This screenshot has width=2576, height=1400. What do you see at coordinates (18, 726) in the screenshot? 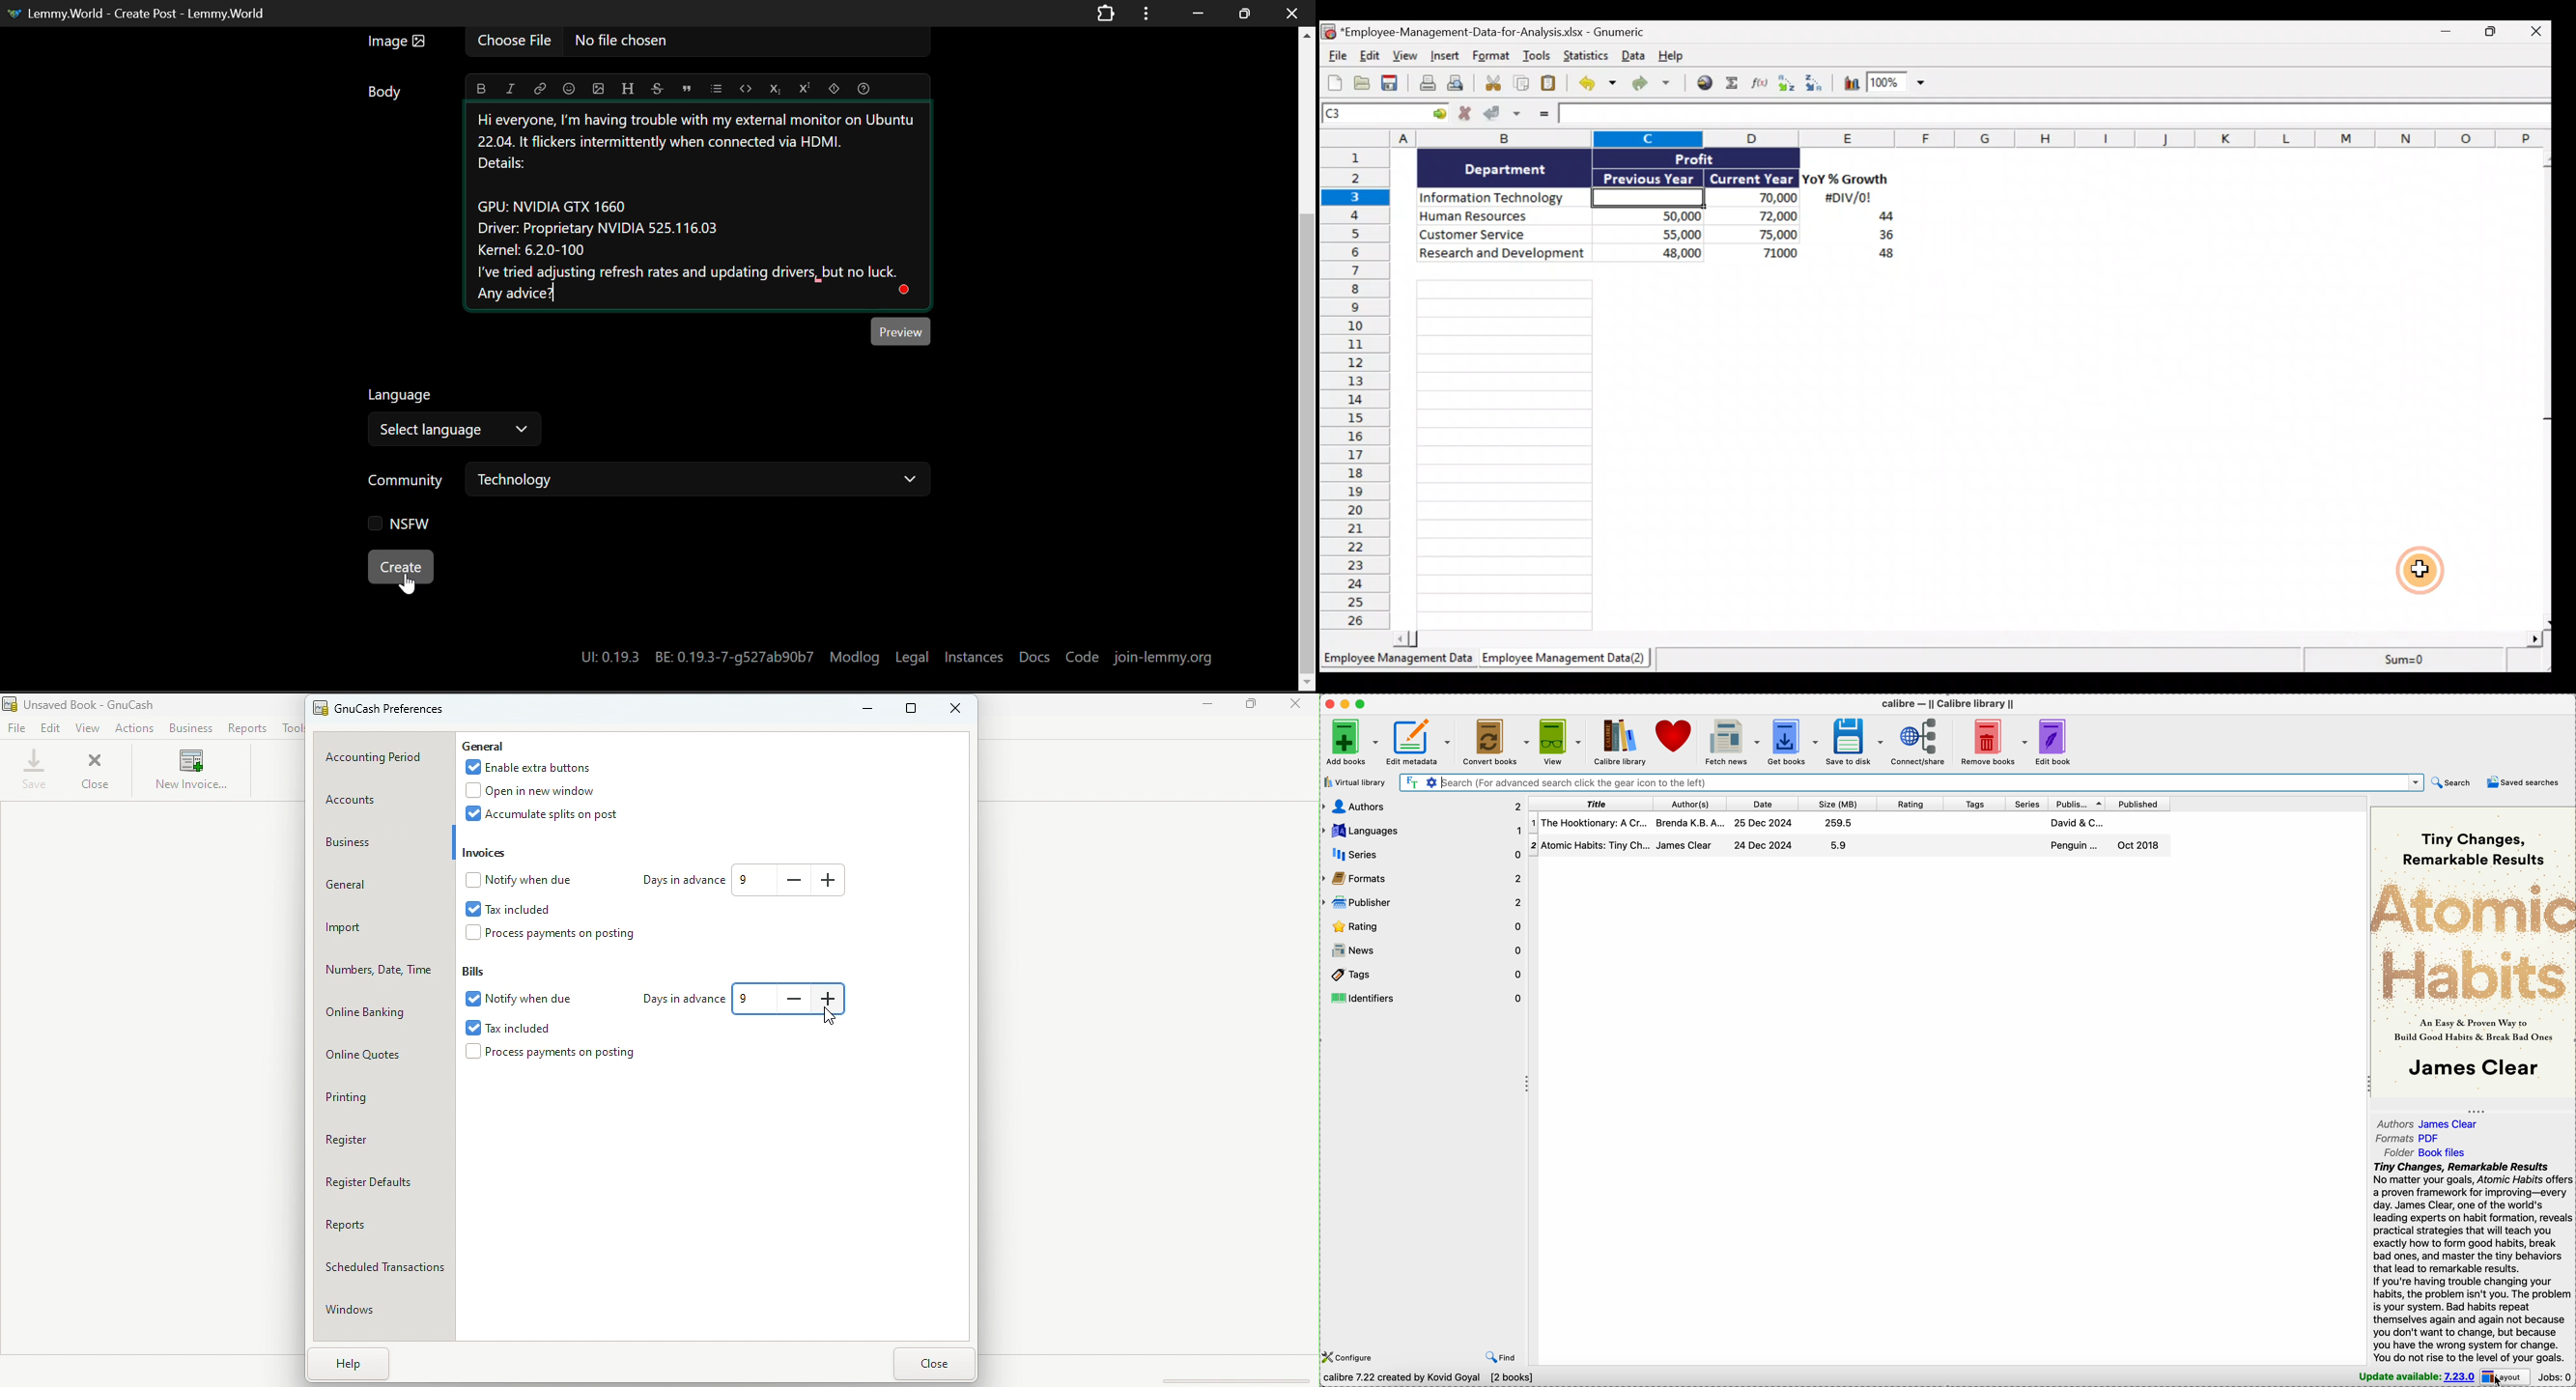
I see `File` at bounding box center [18, 726].